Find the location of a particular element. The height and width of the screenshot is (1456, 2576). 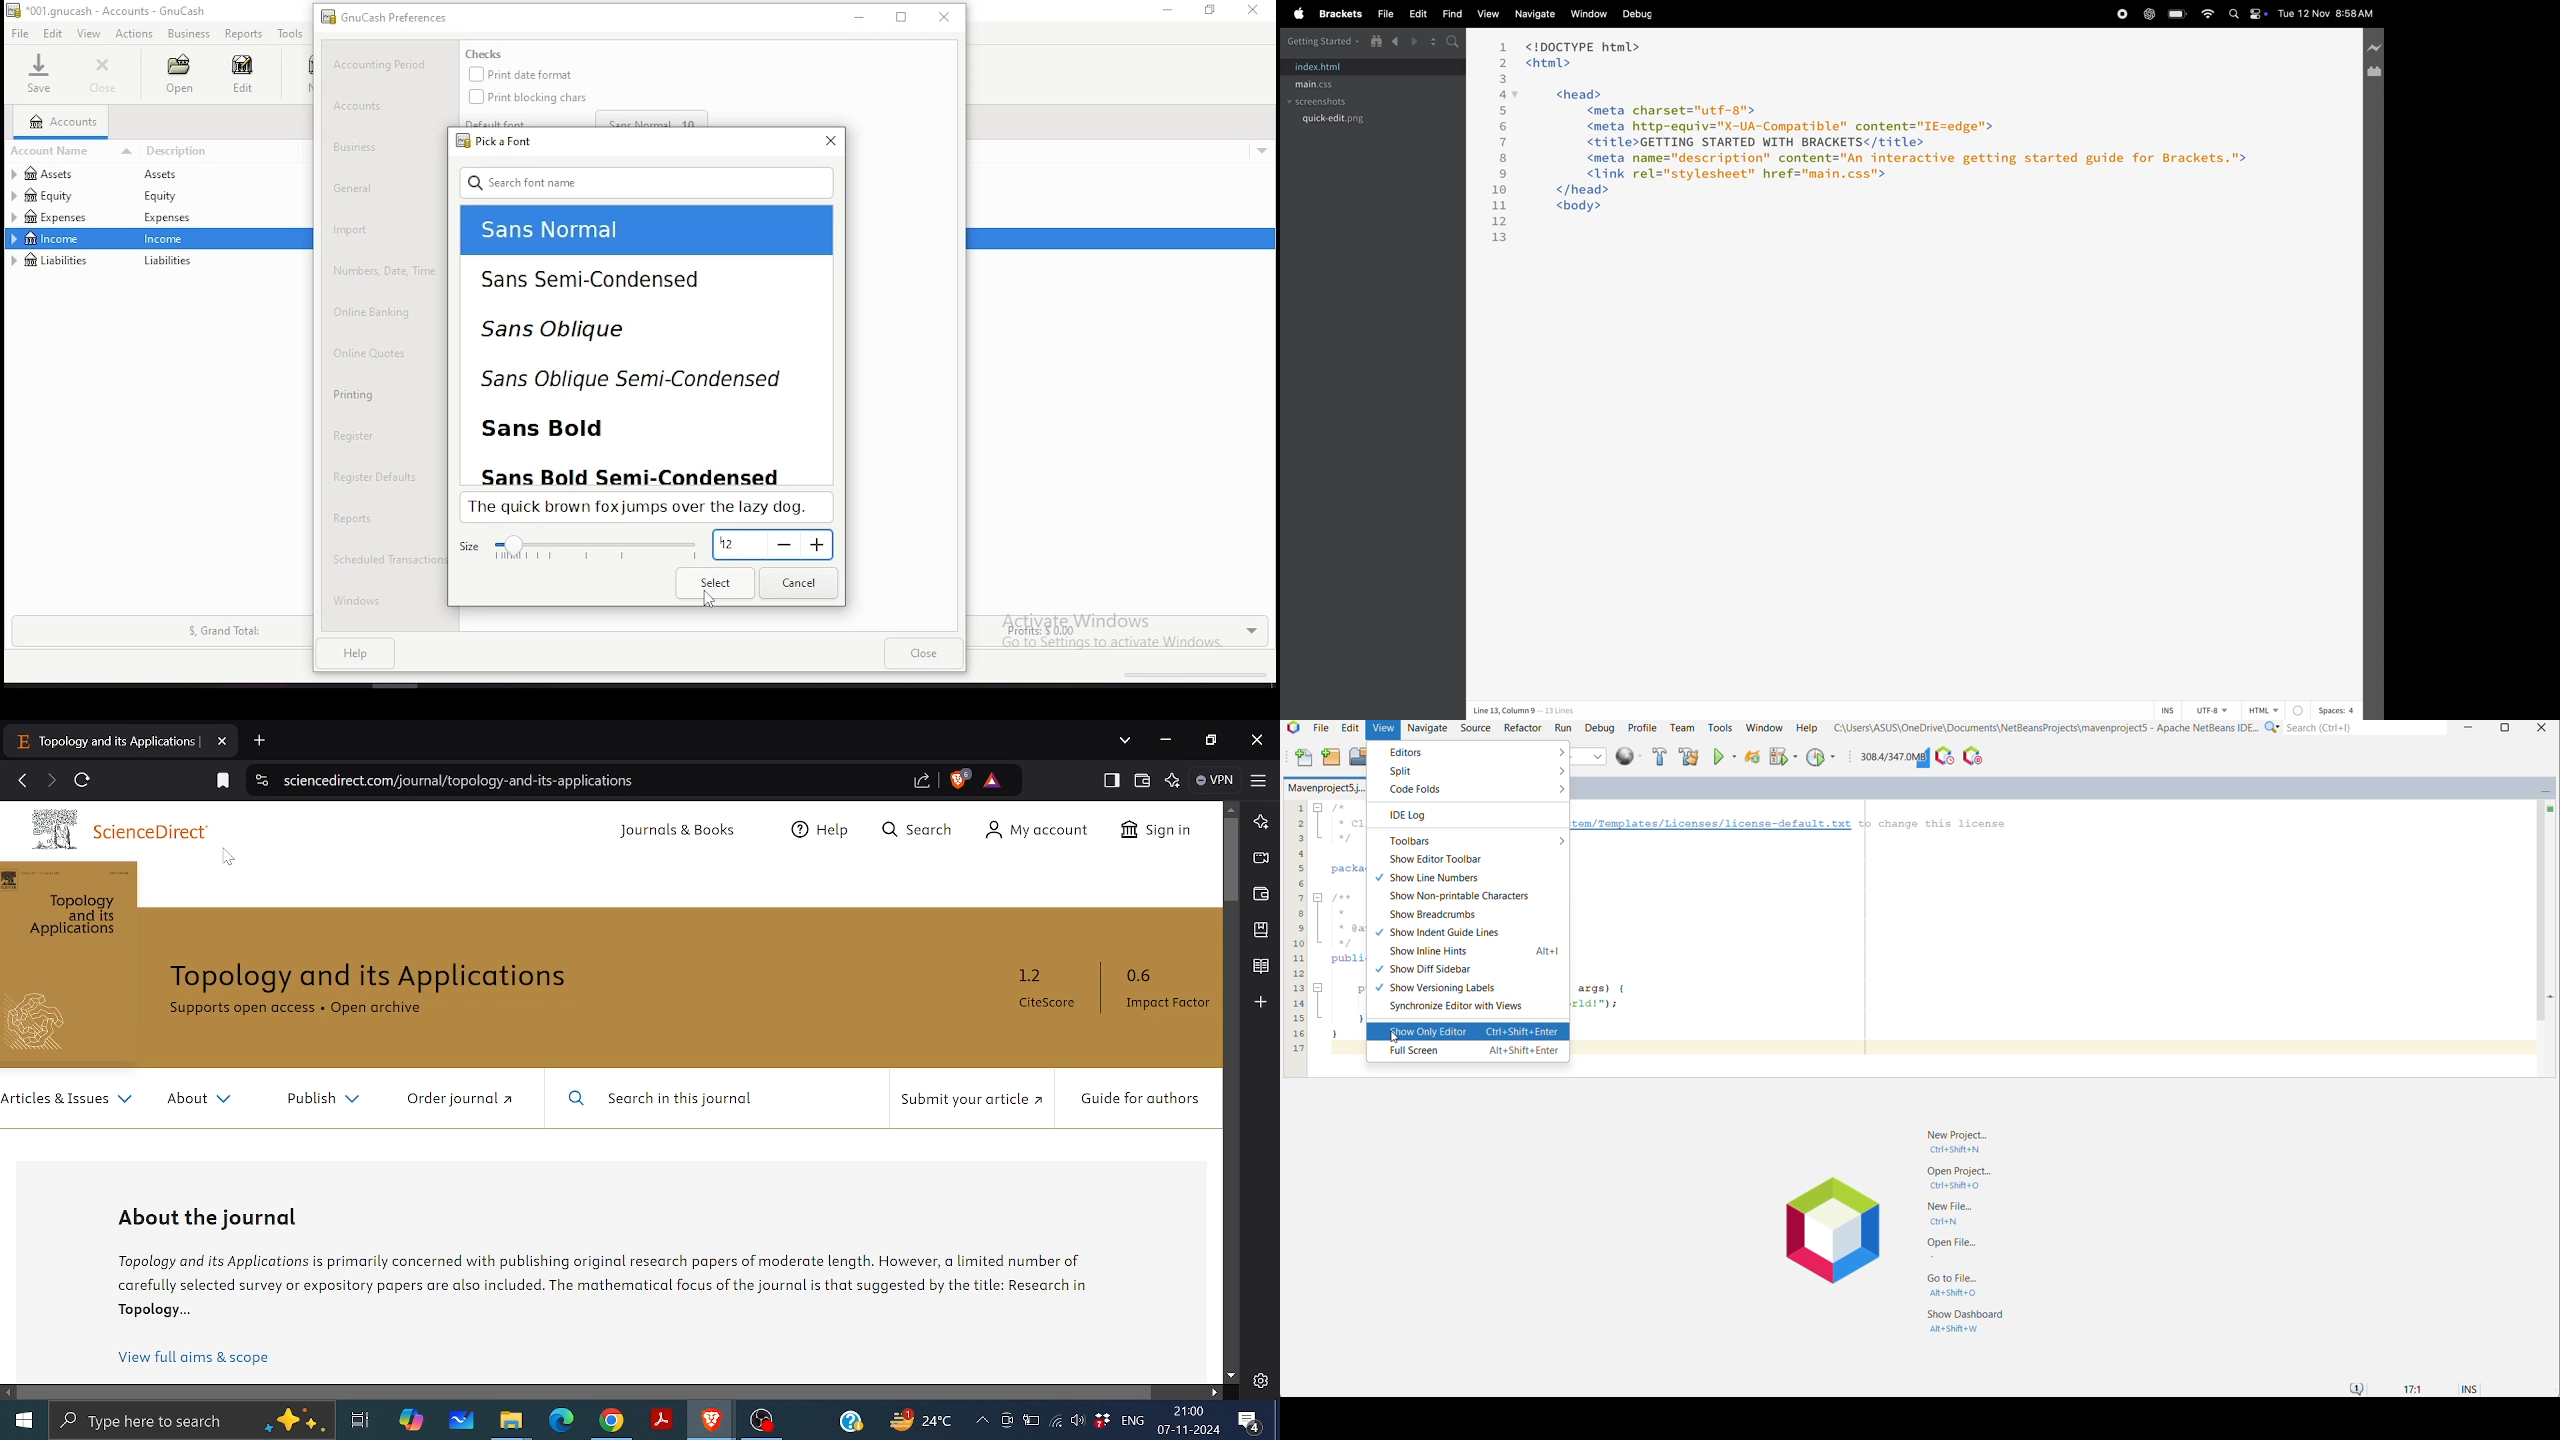

account name is located at coordinates (74, 150).